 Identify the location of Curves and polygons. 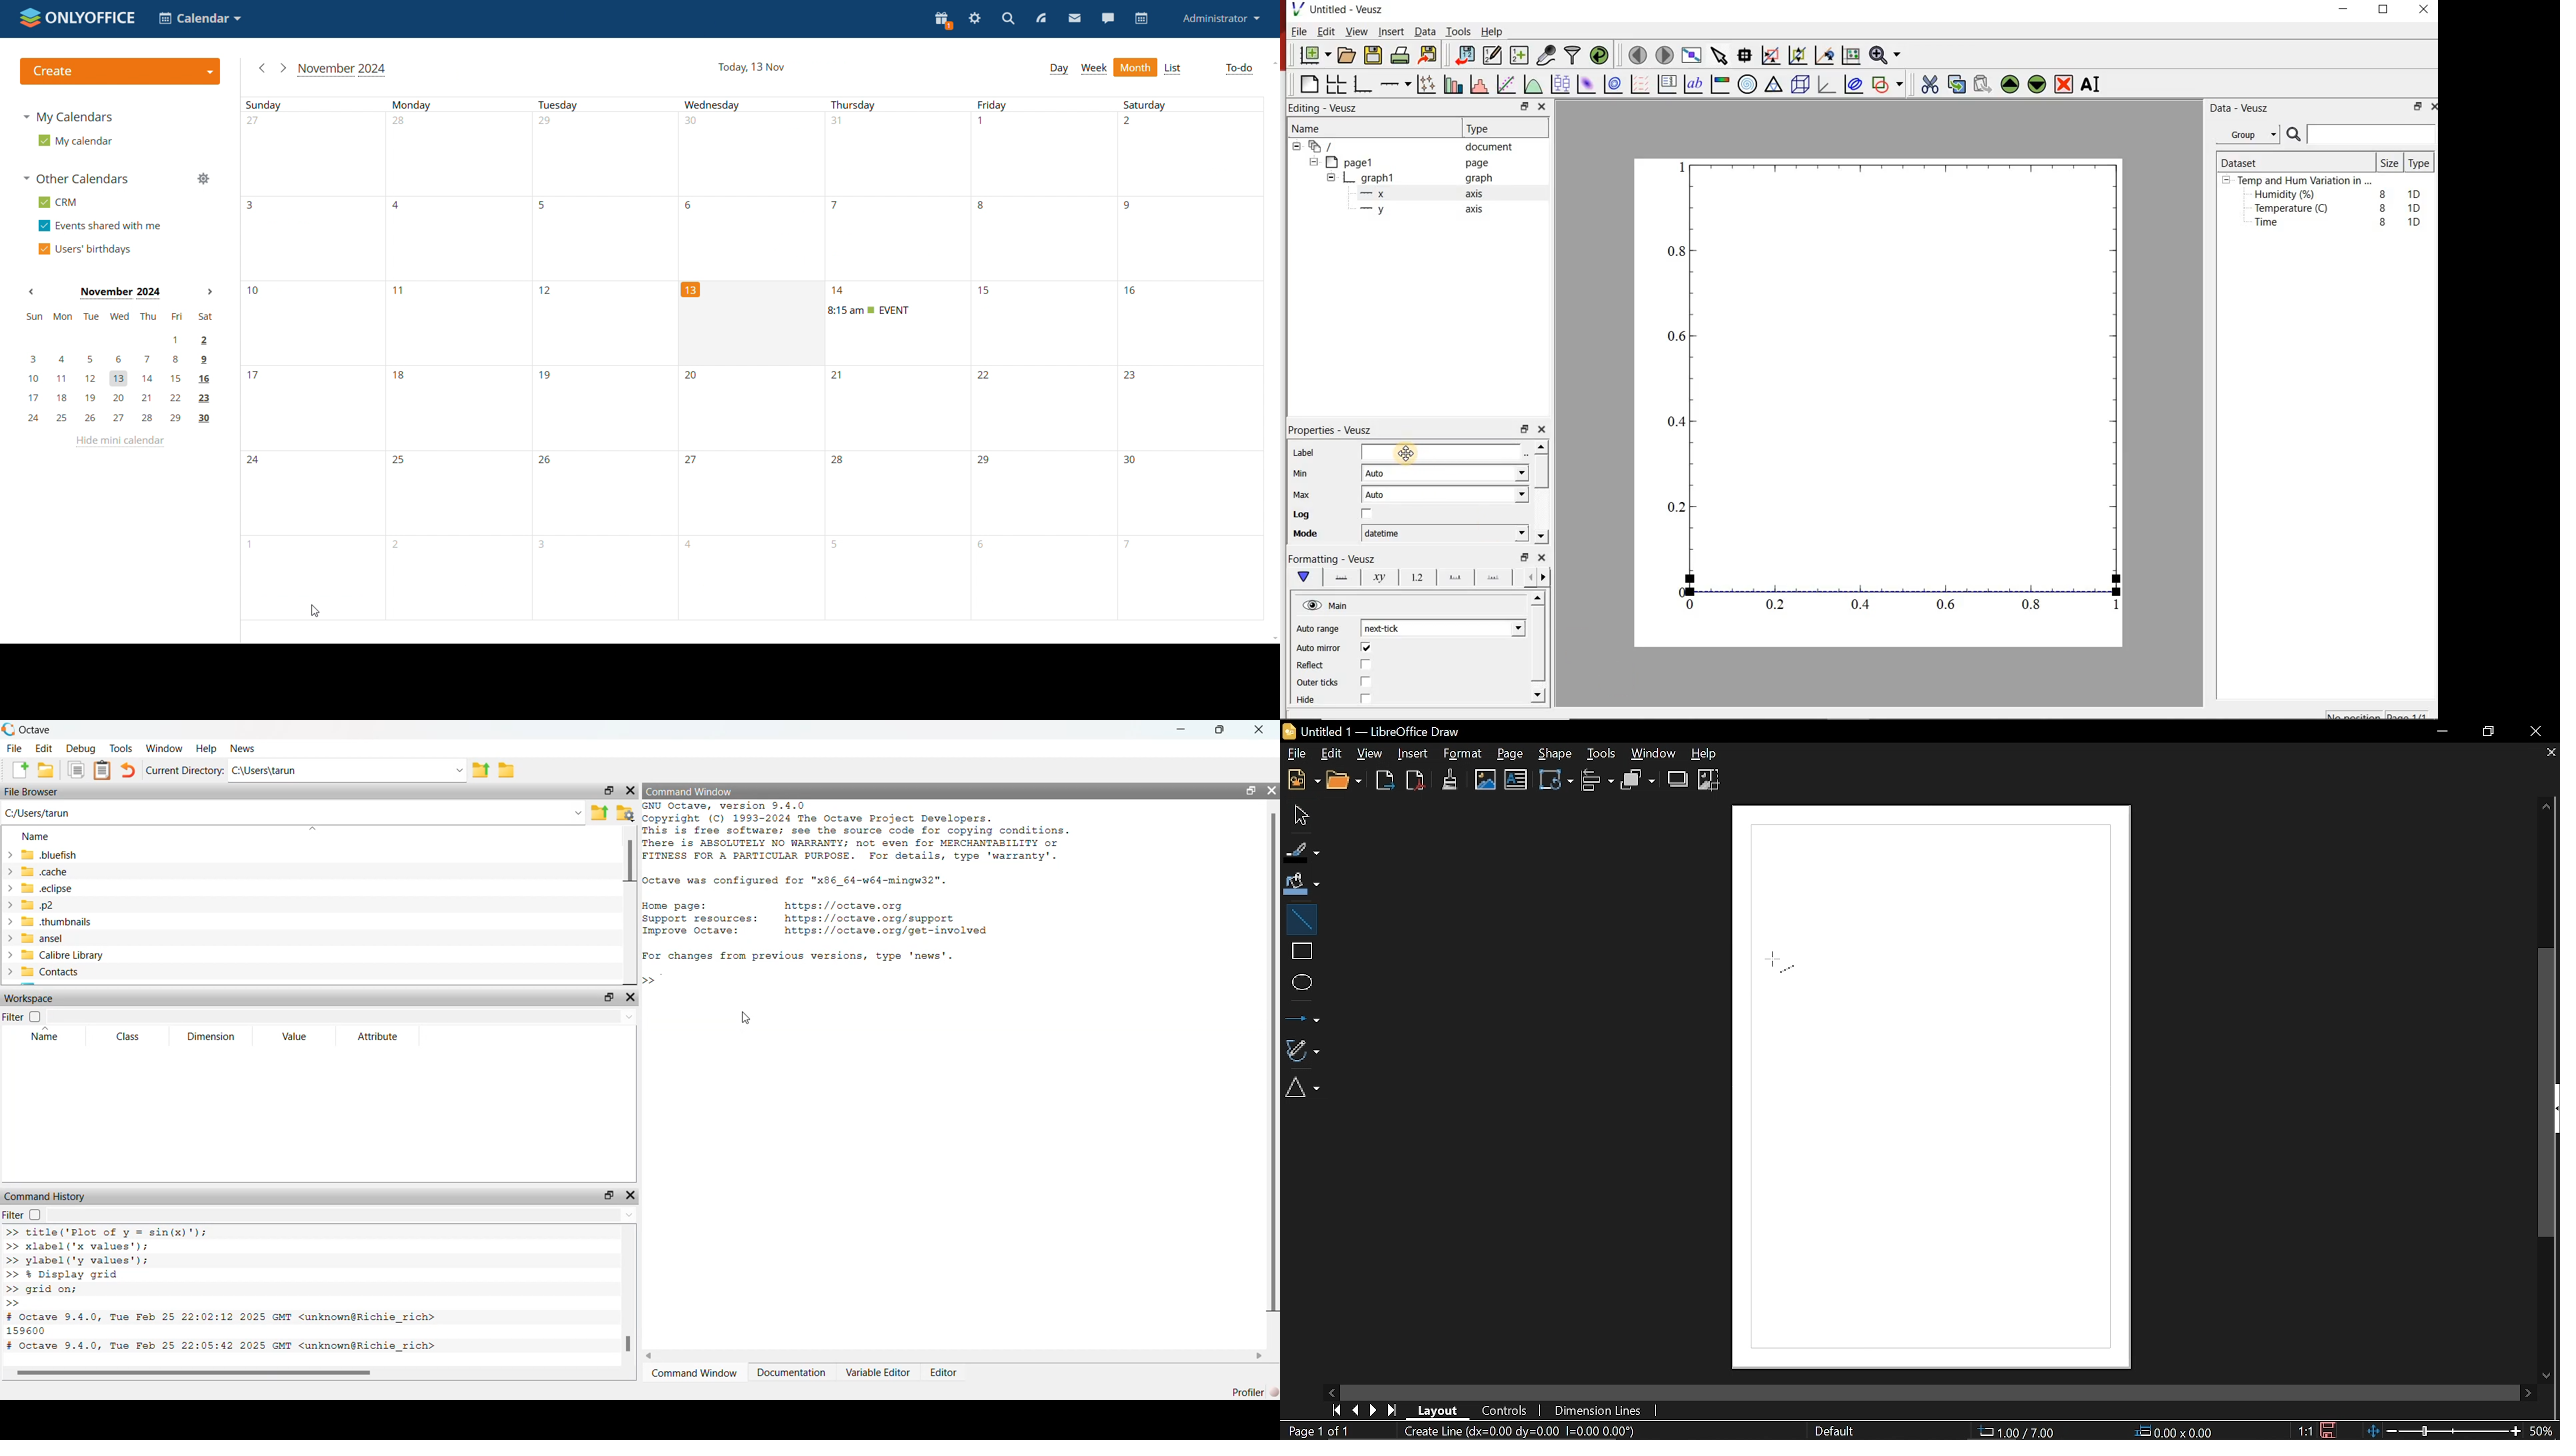
(1303, 1050).